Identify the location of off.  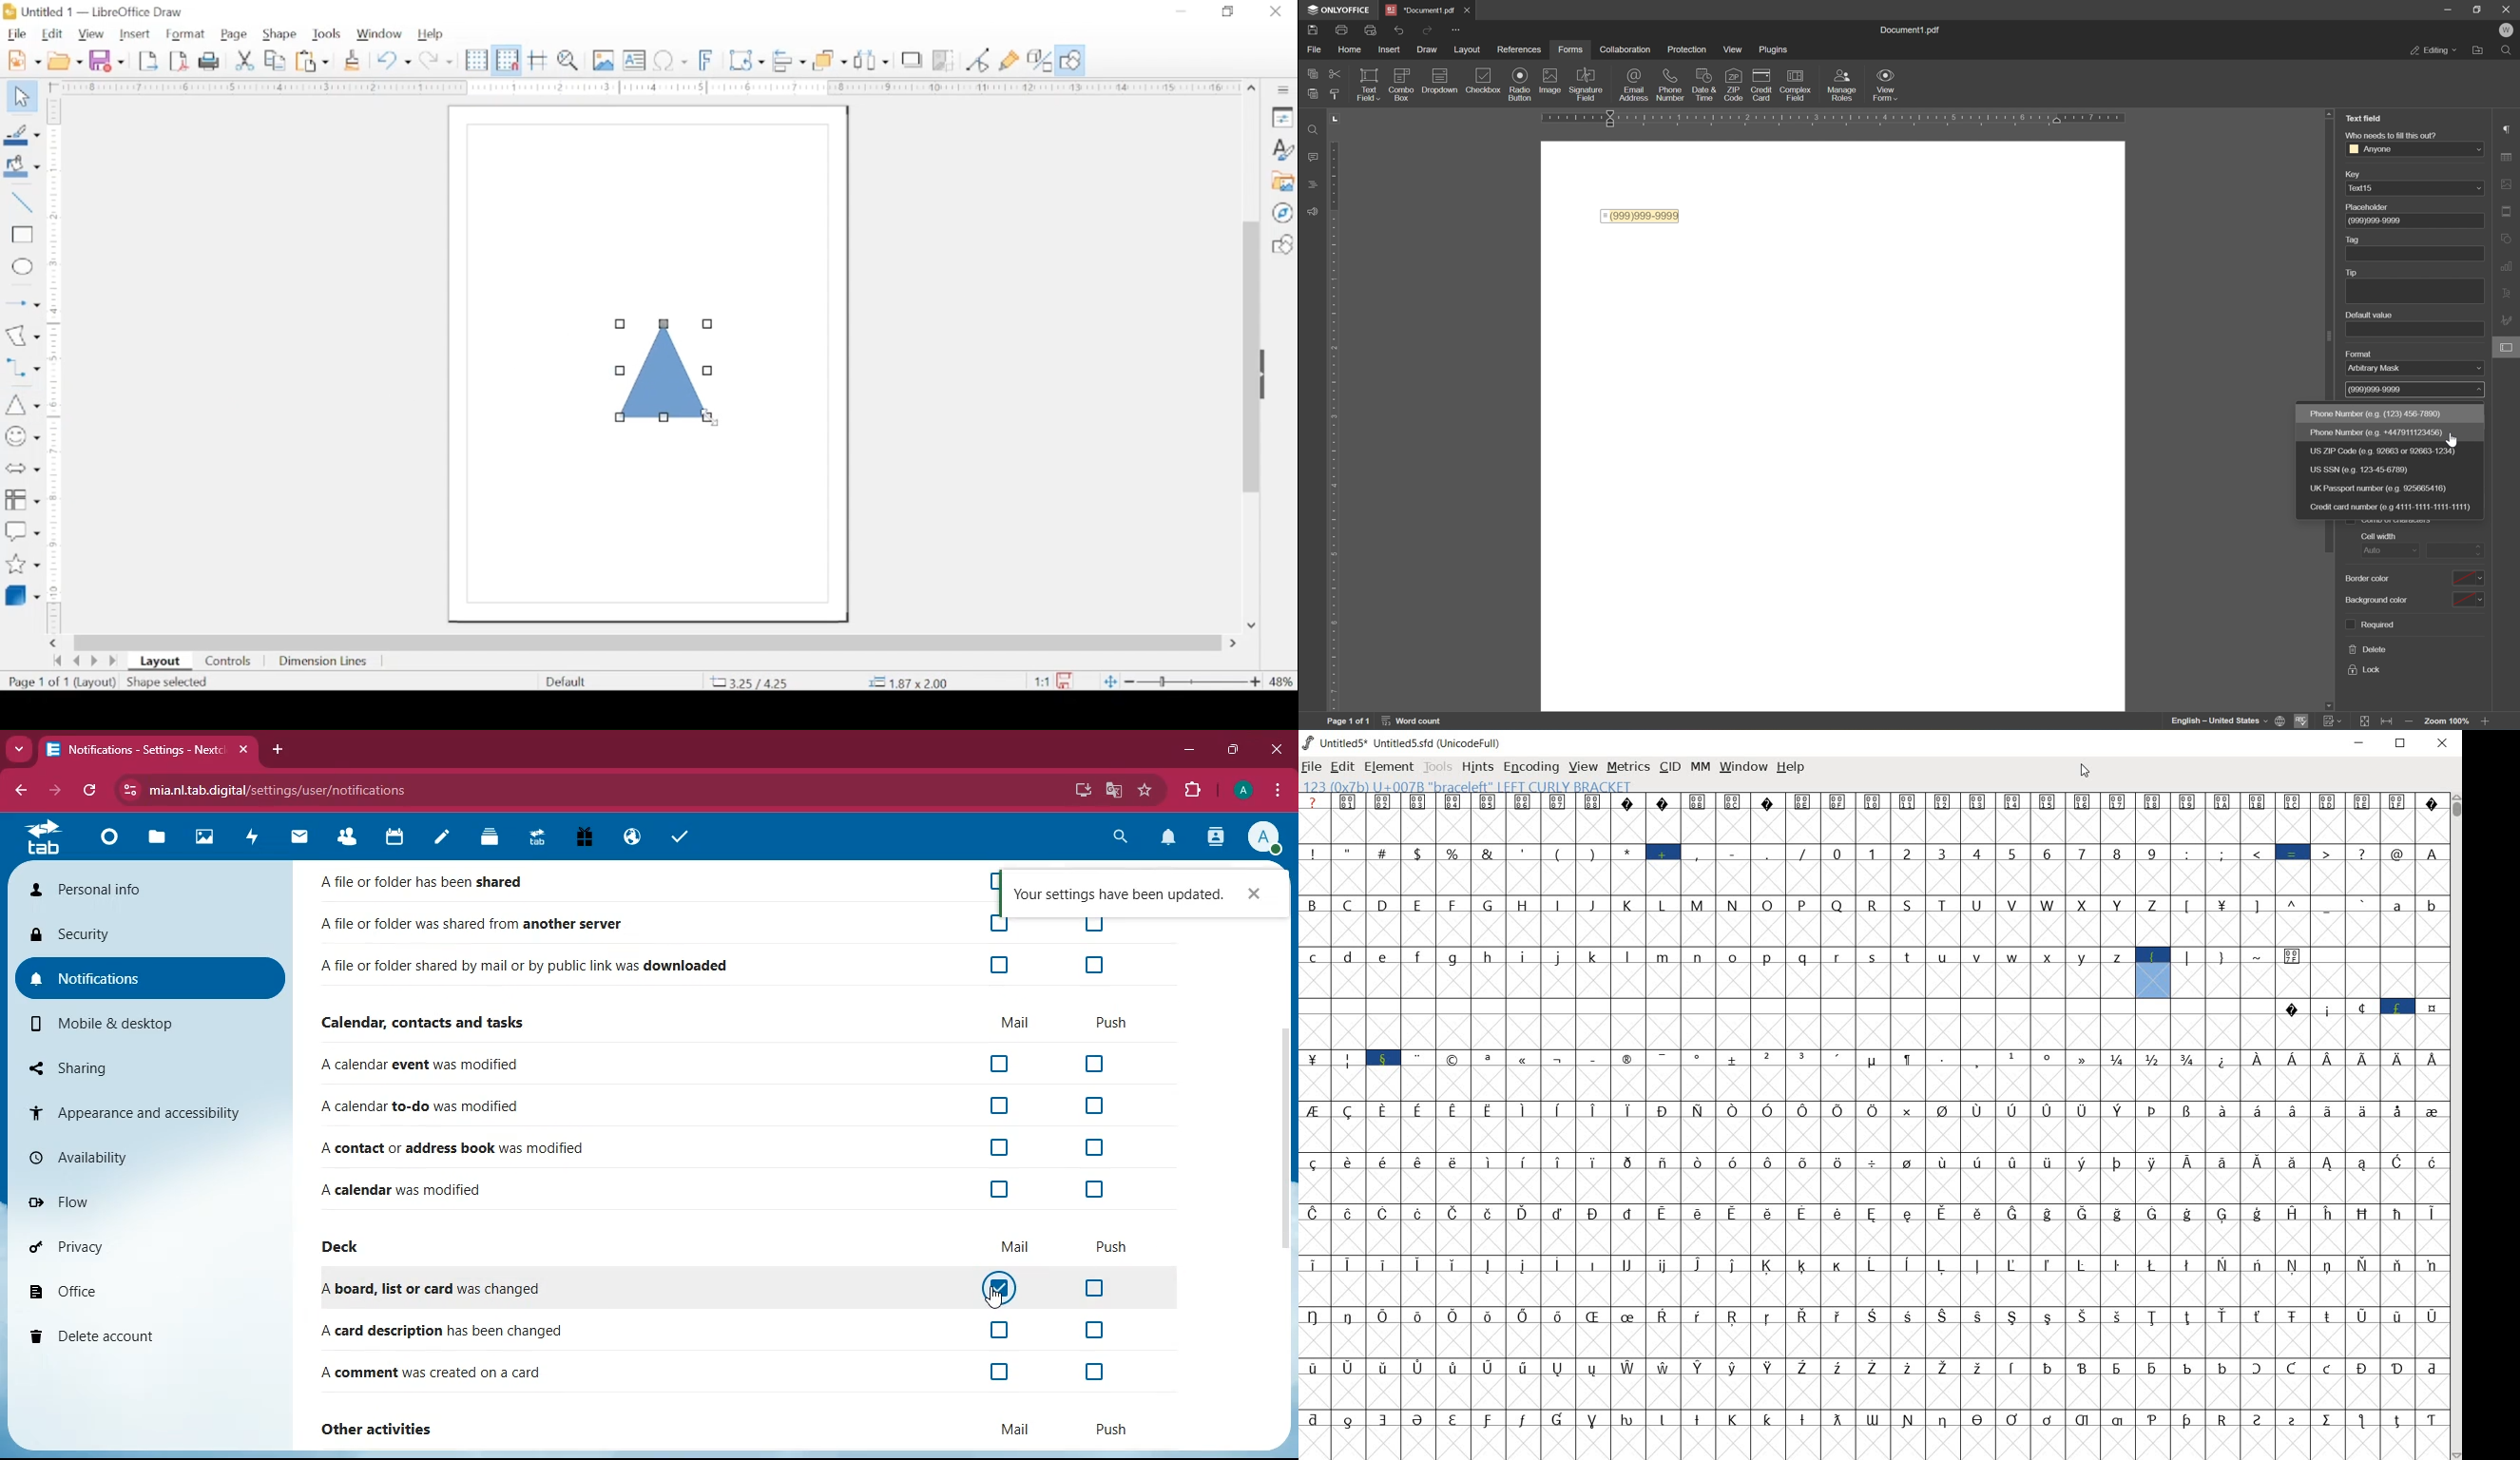
(1000, 1143).